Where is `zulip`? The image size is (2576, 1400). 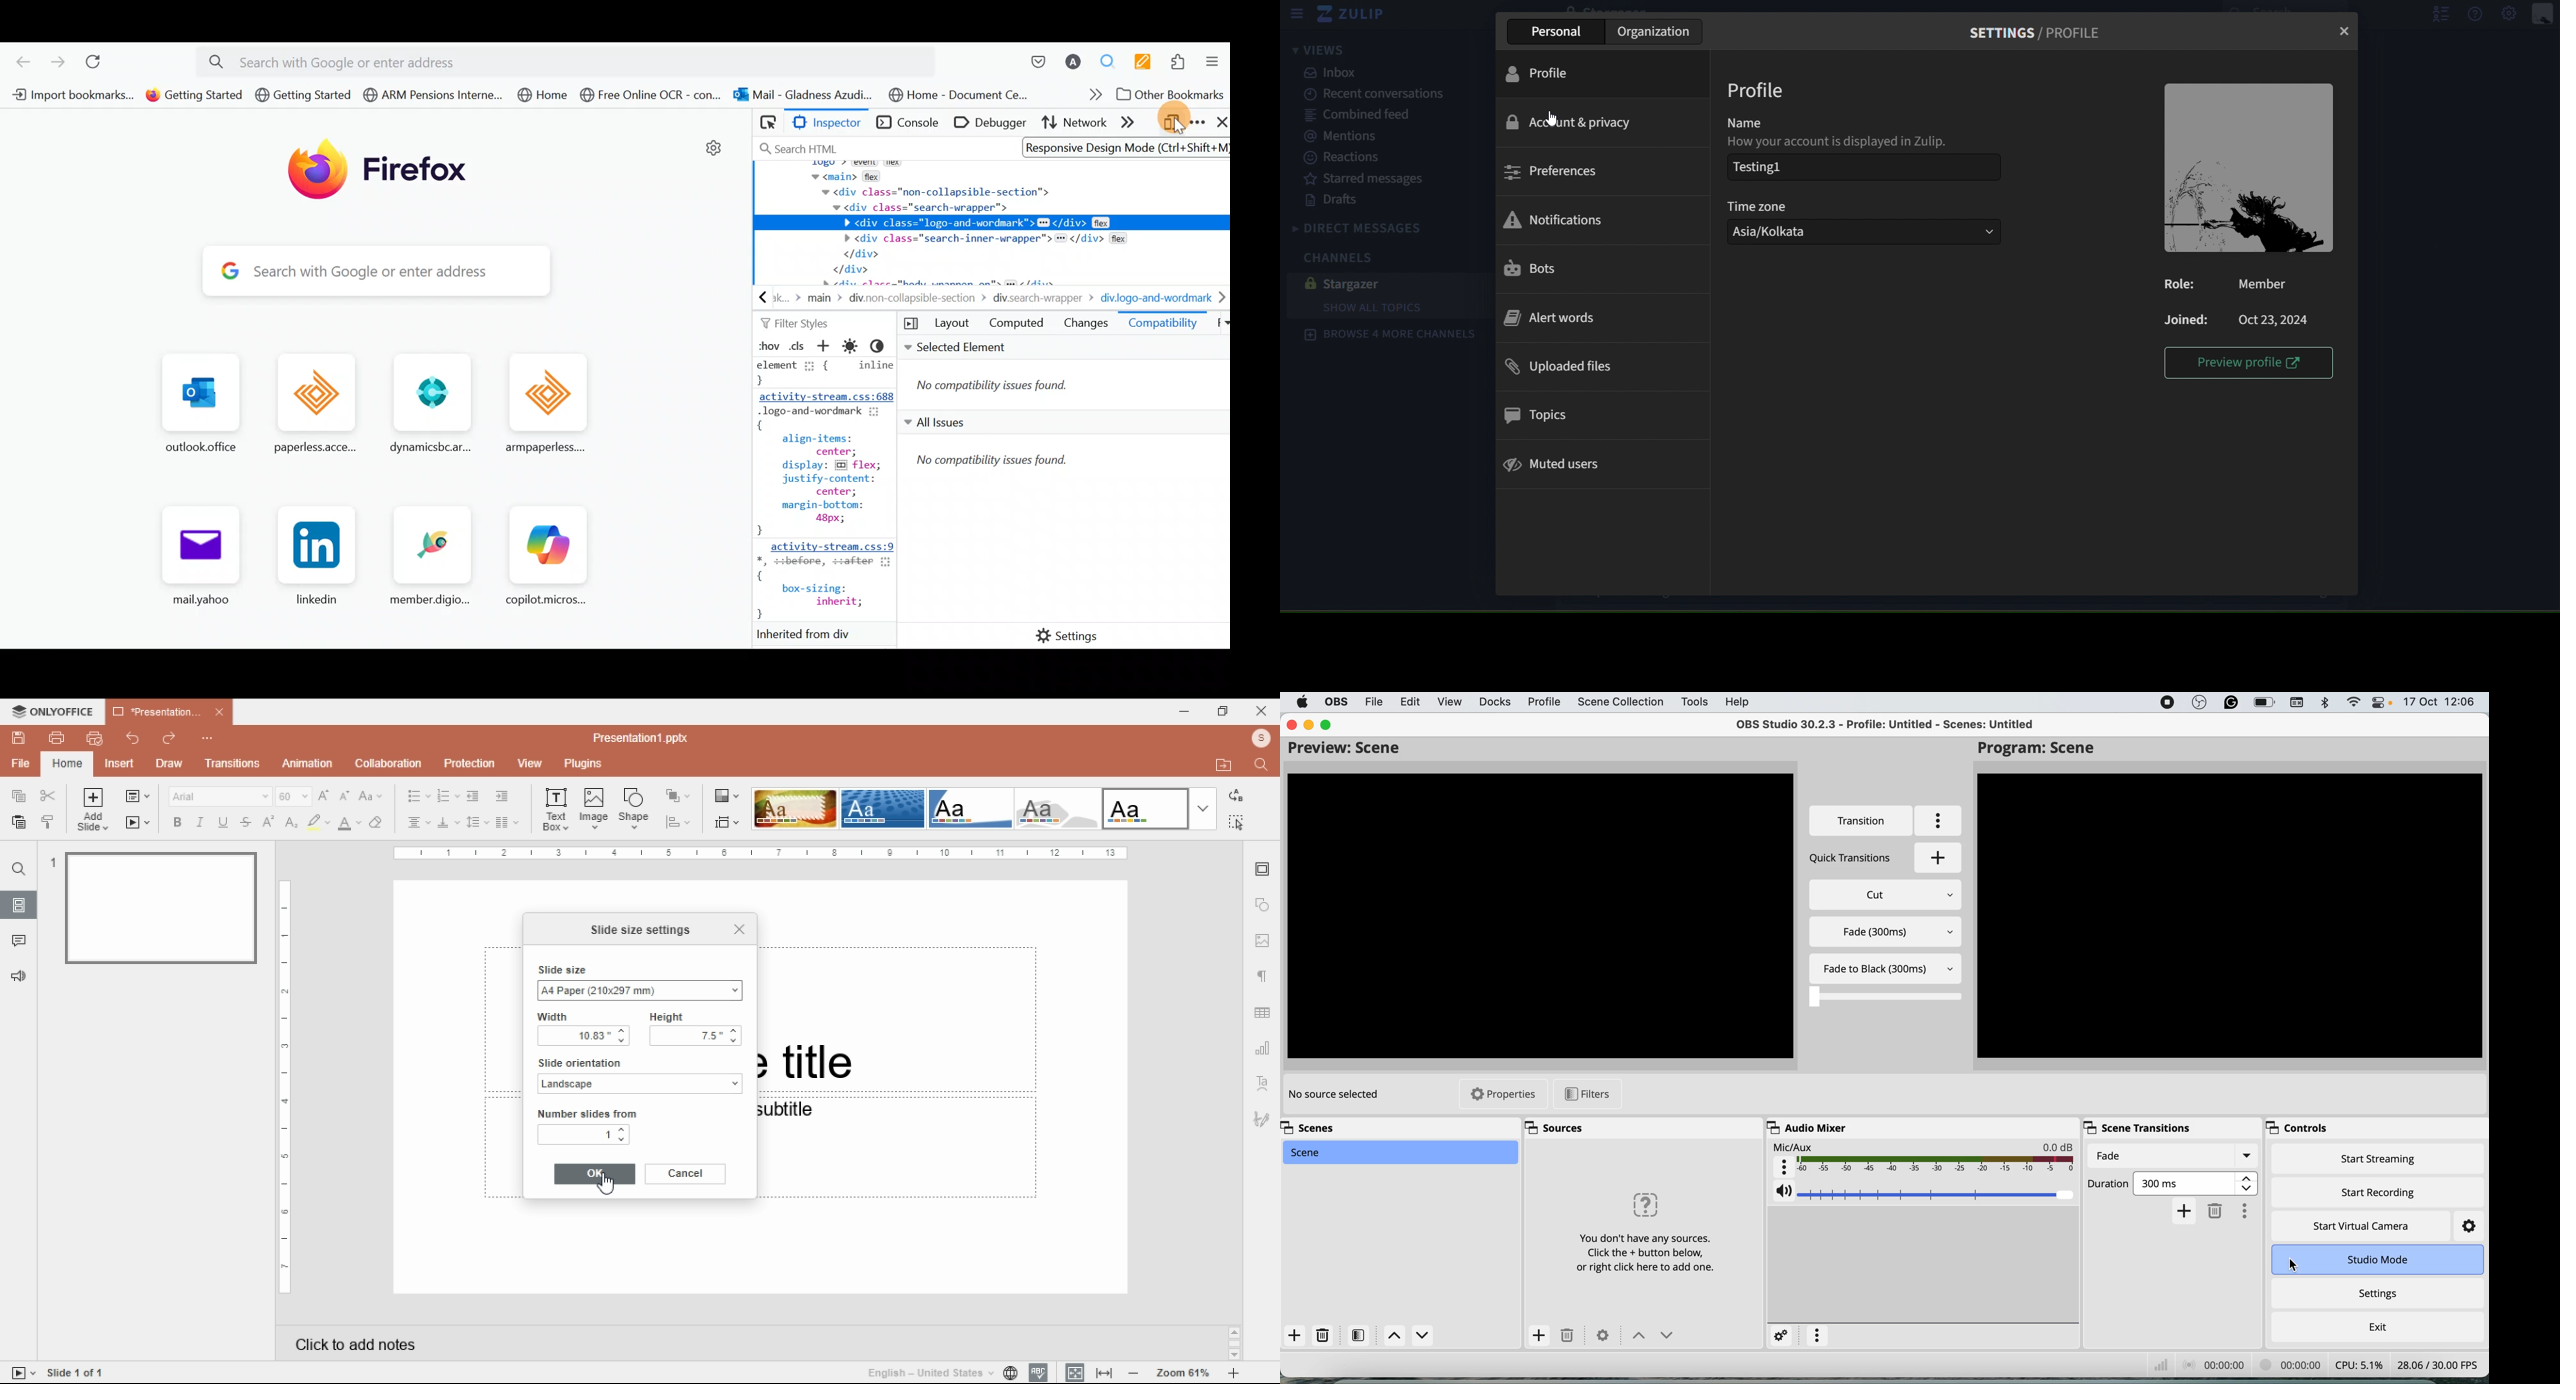
zulip is located at coordinates (1356, 17).